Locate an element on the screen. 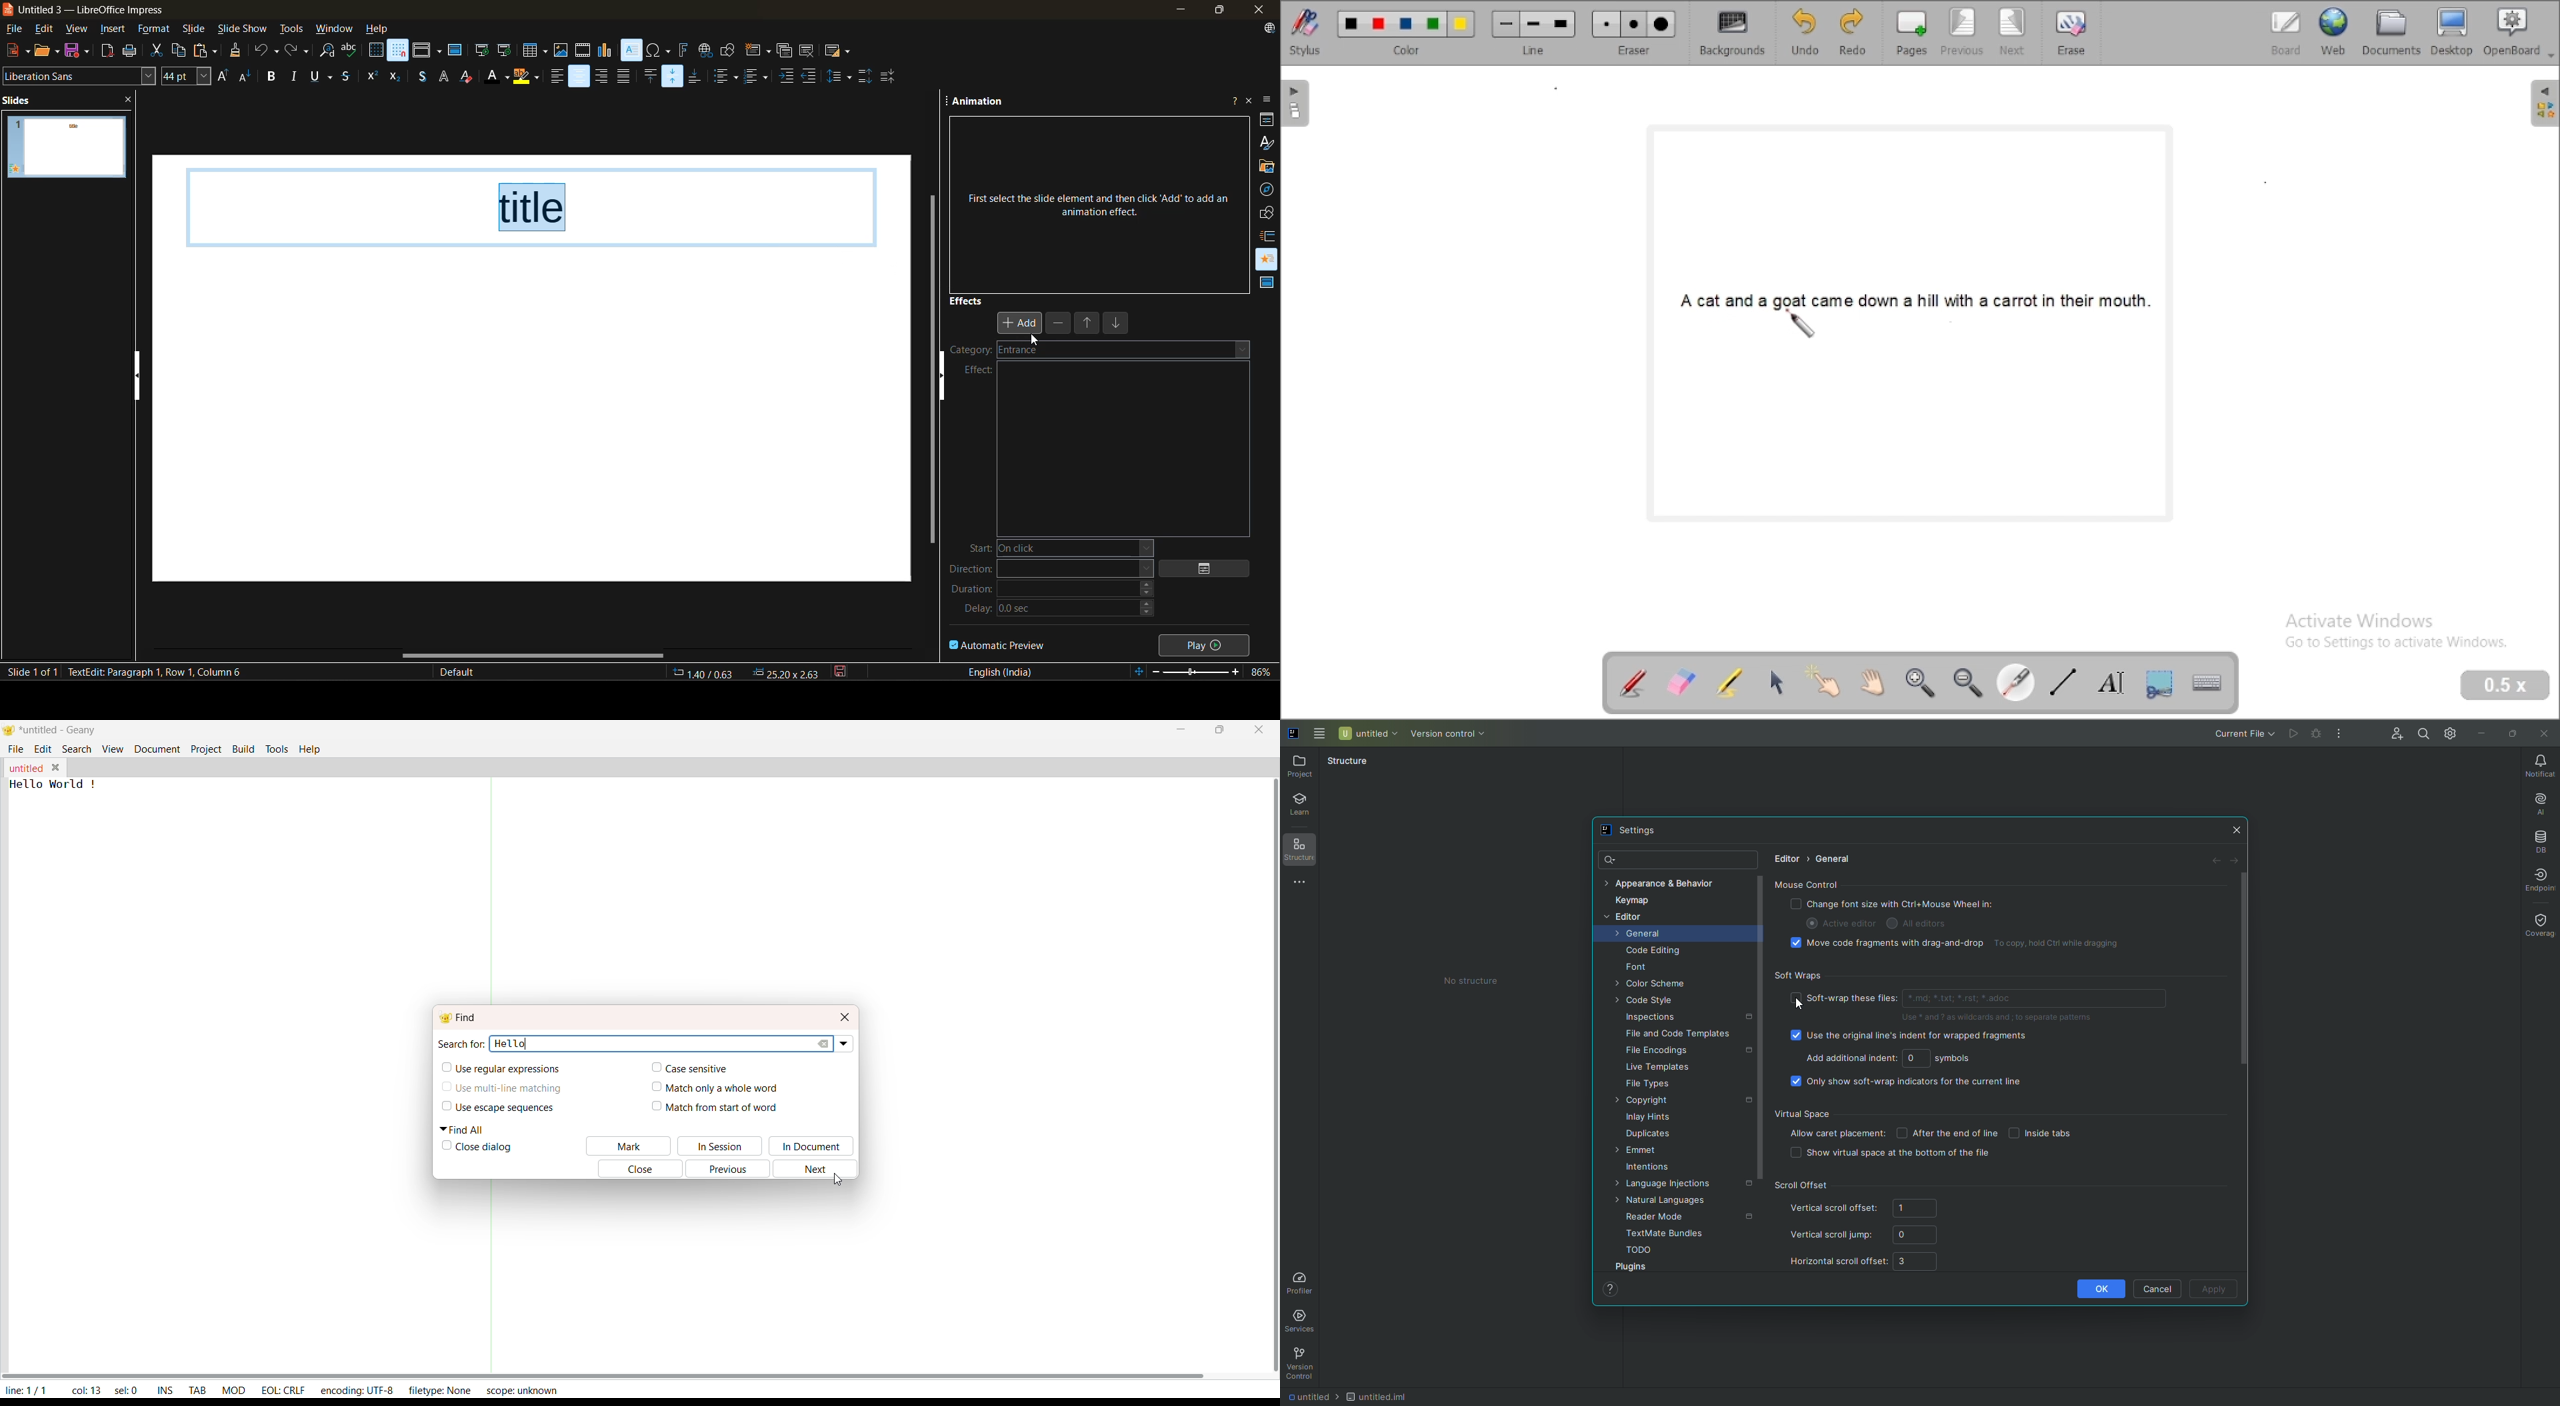  play is located at coordinates (1207, 644).